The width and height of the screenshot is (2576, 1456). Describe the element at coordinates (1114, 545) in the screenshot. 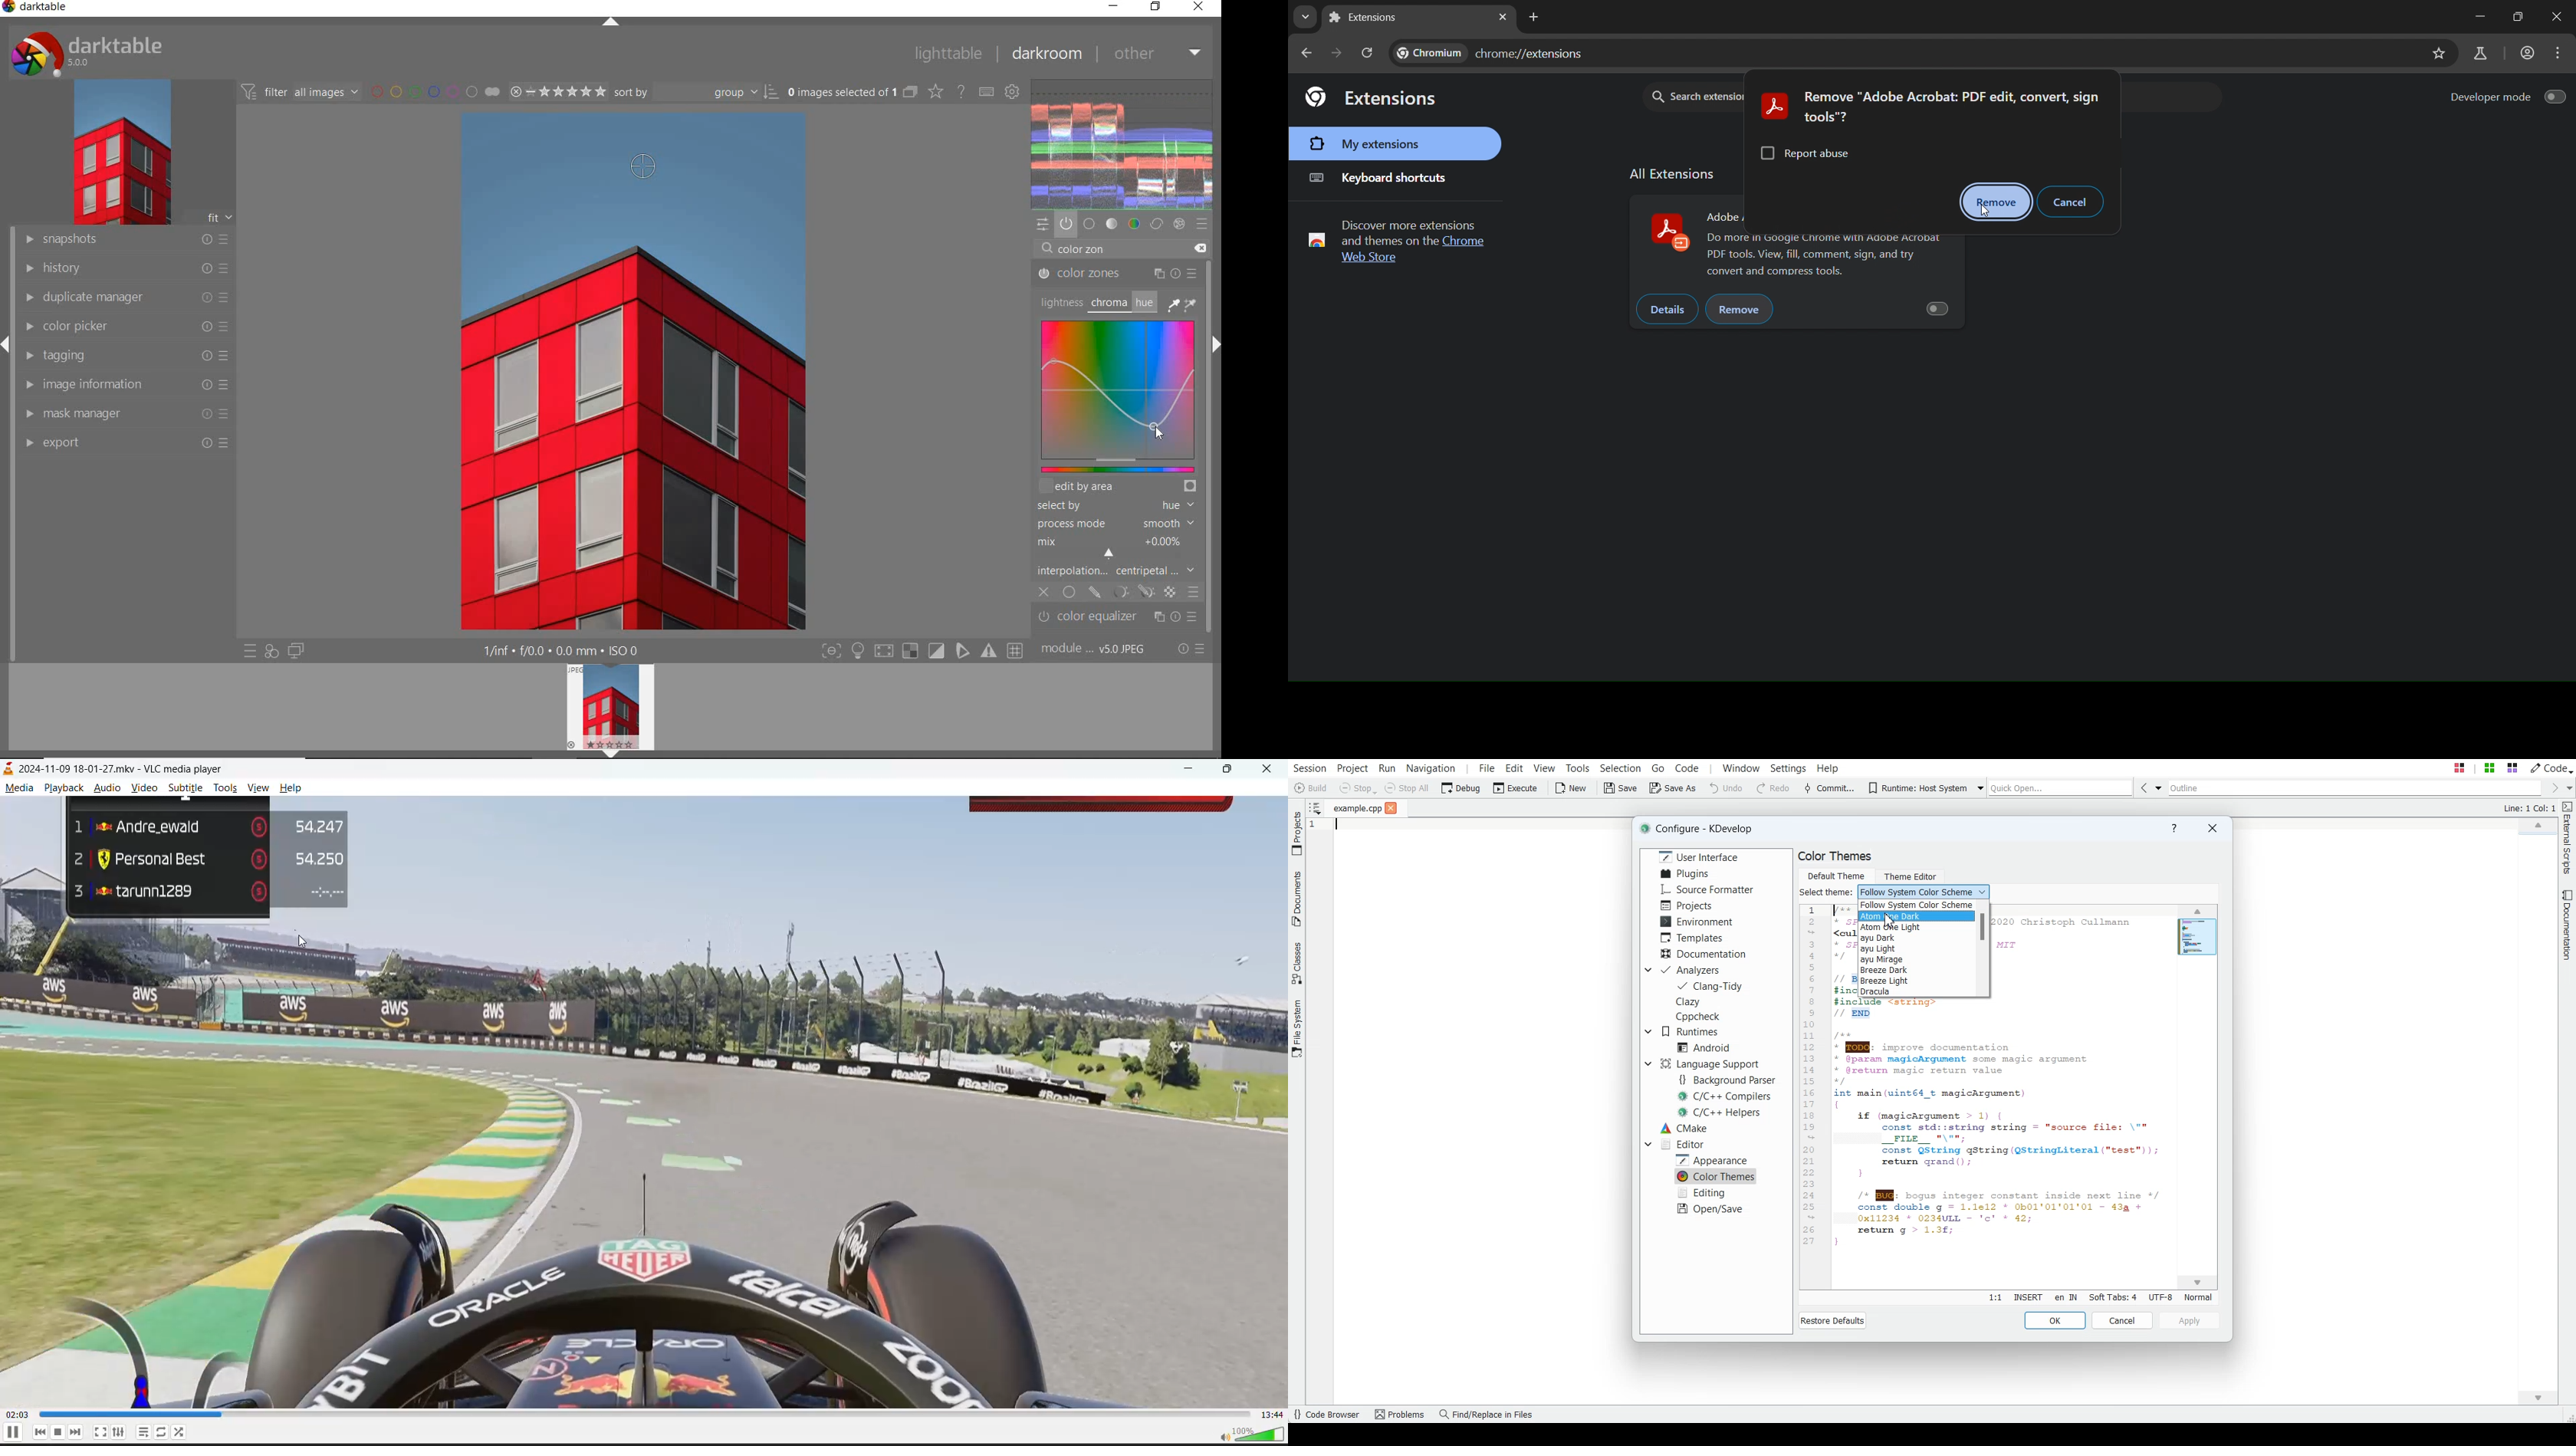

I see `MIX` at that location.